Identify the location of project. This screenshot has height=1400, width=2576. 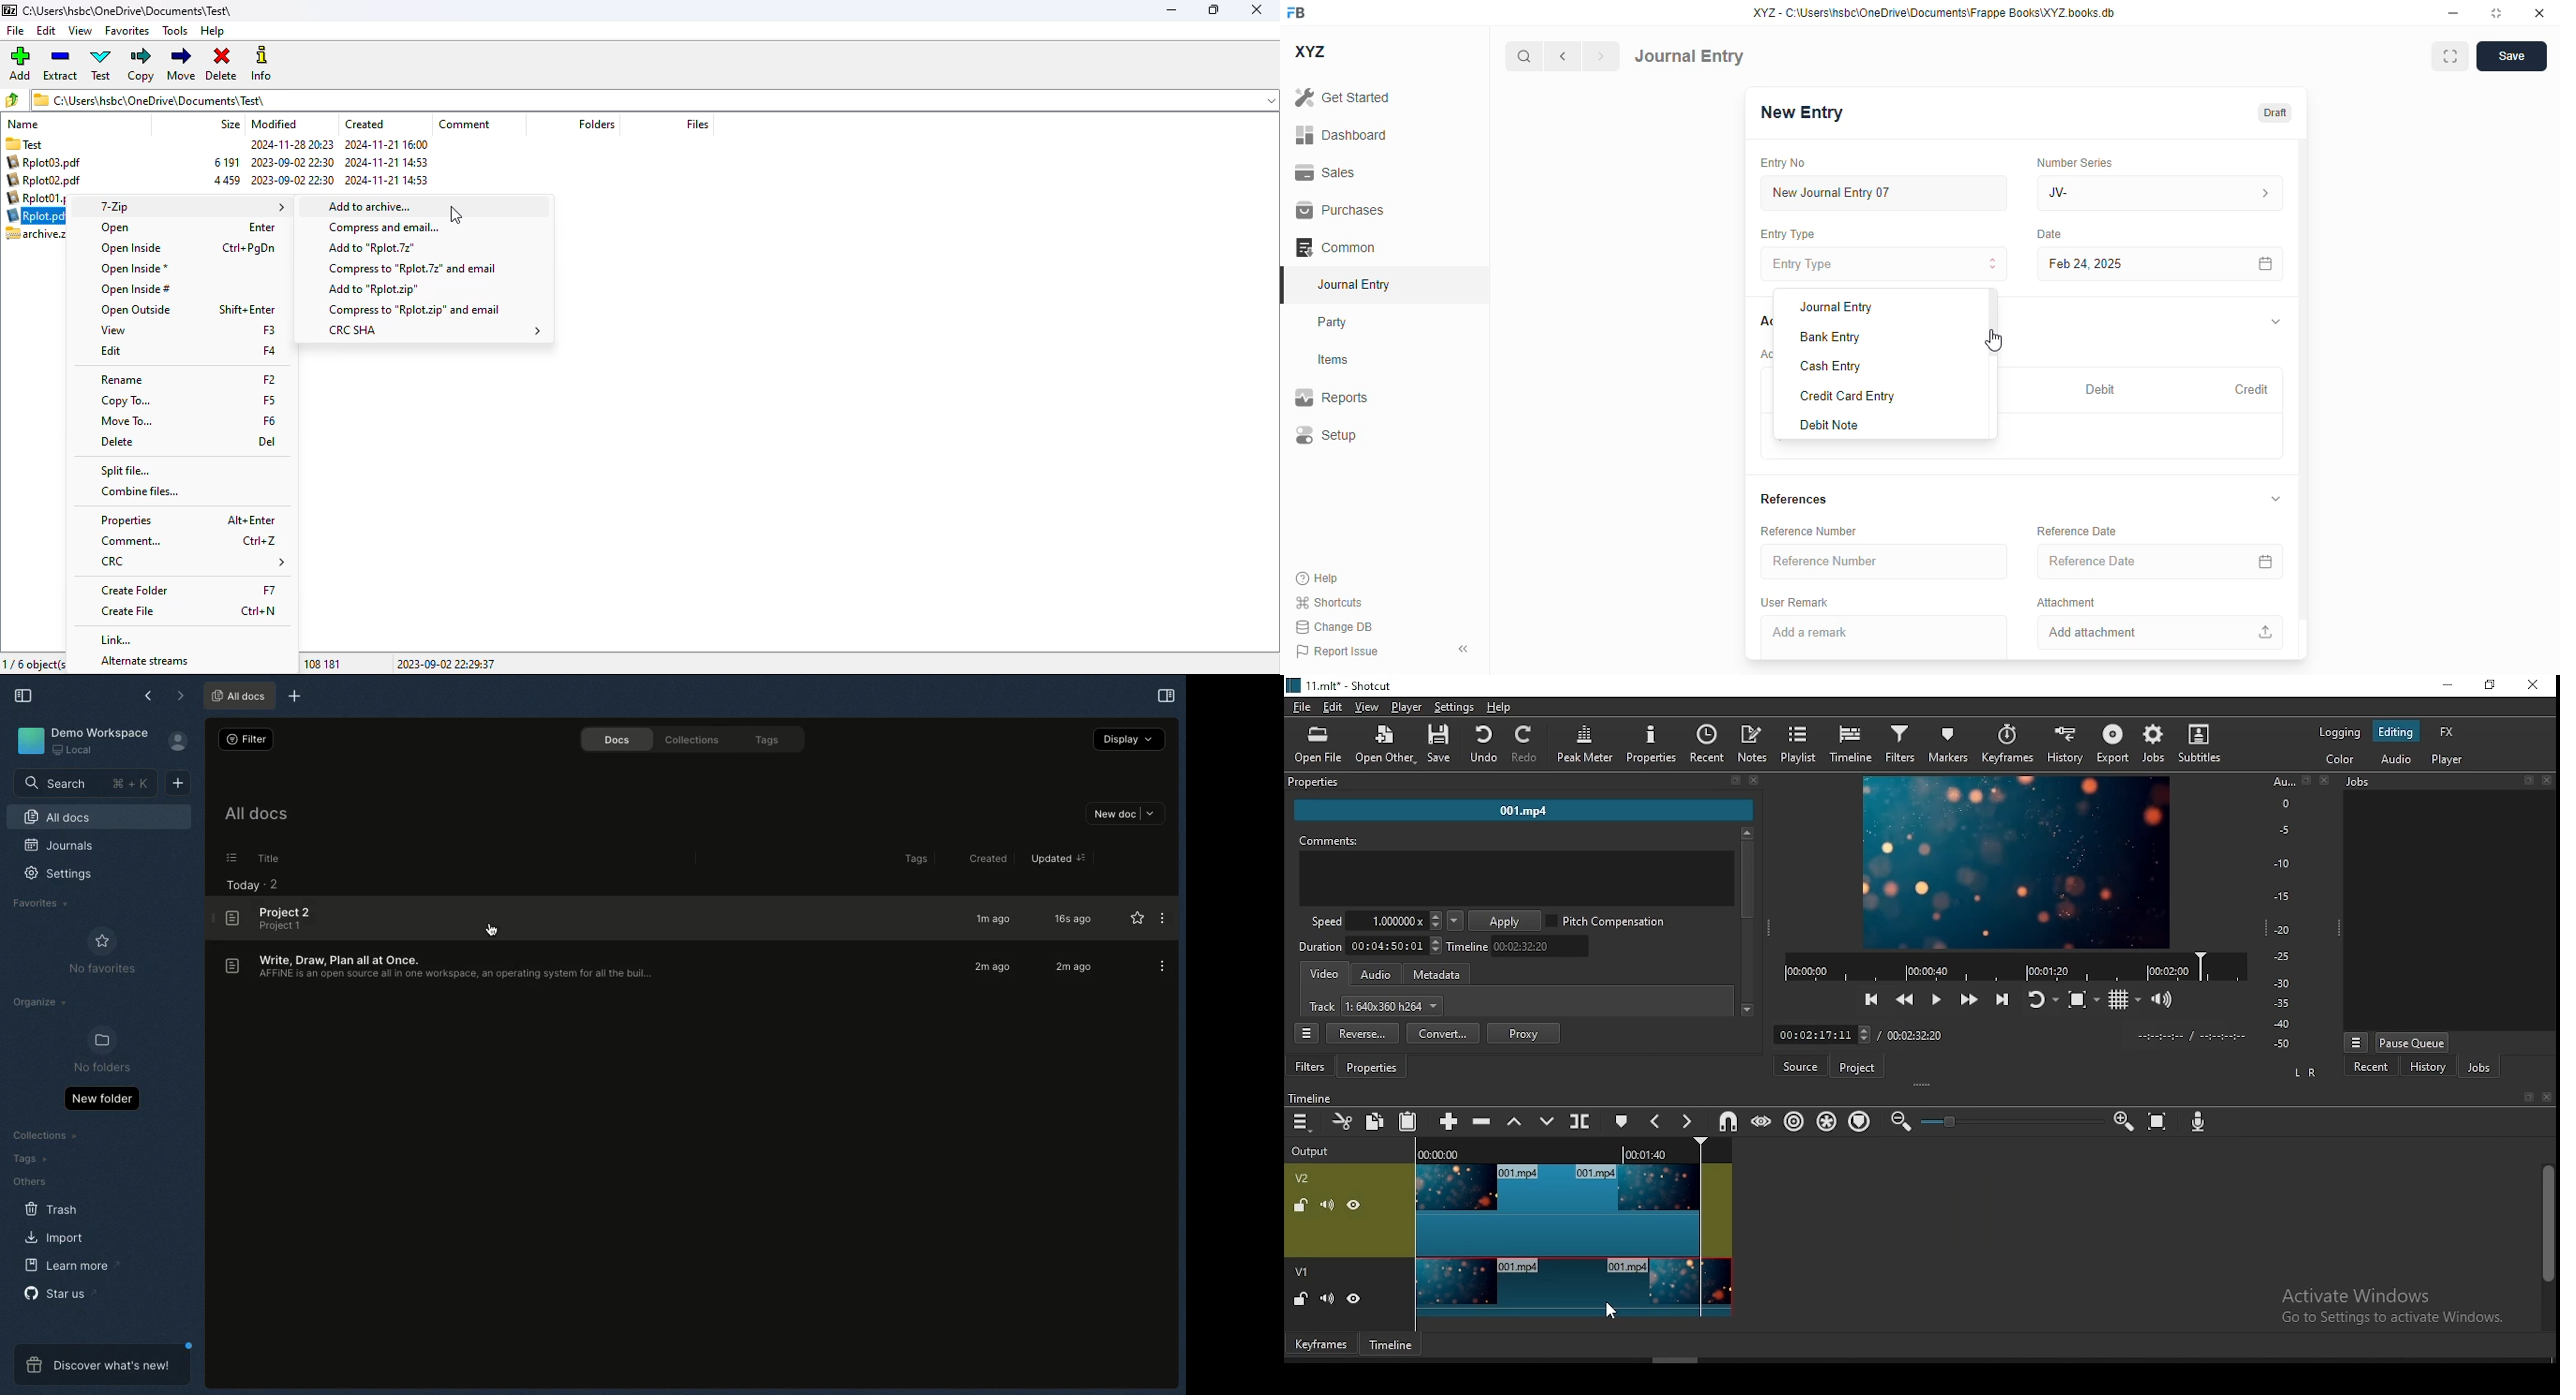
(1859, 1067).